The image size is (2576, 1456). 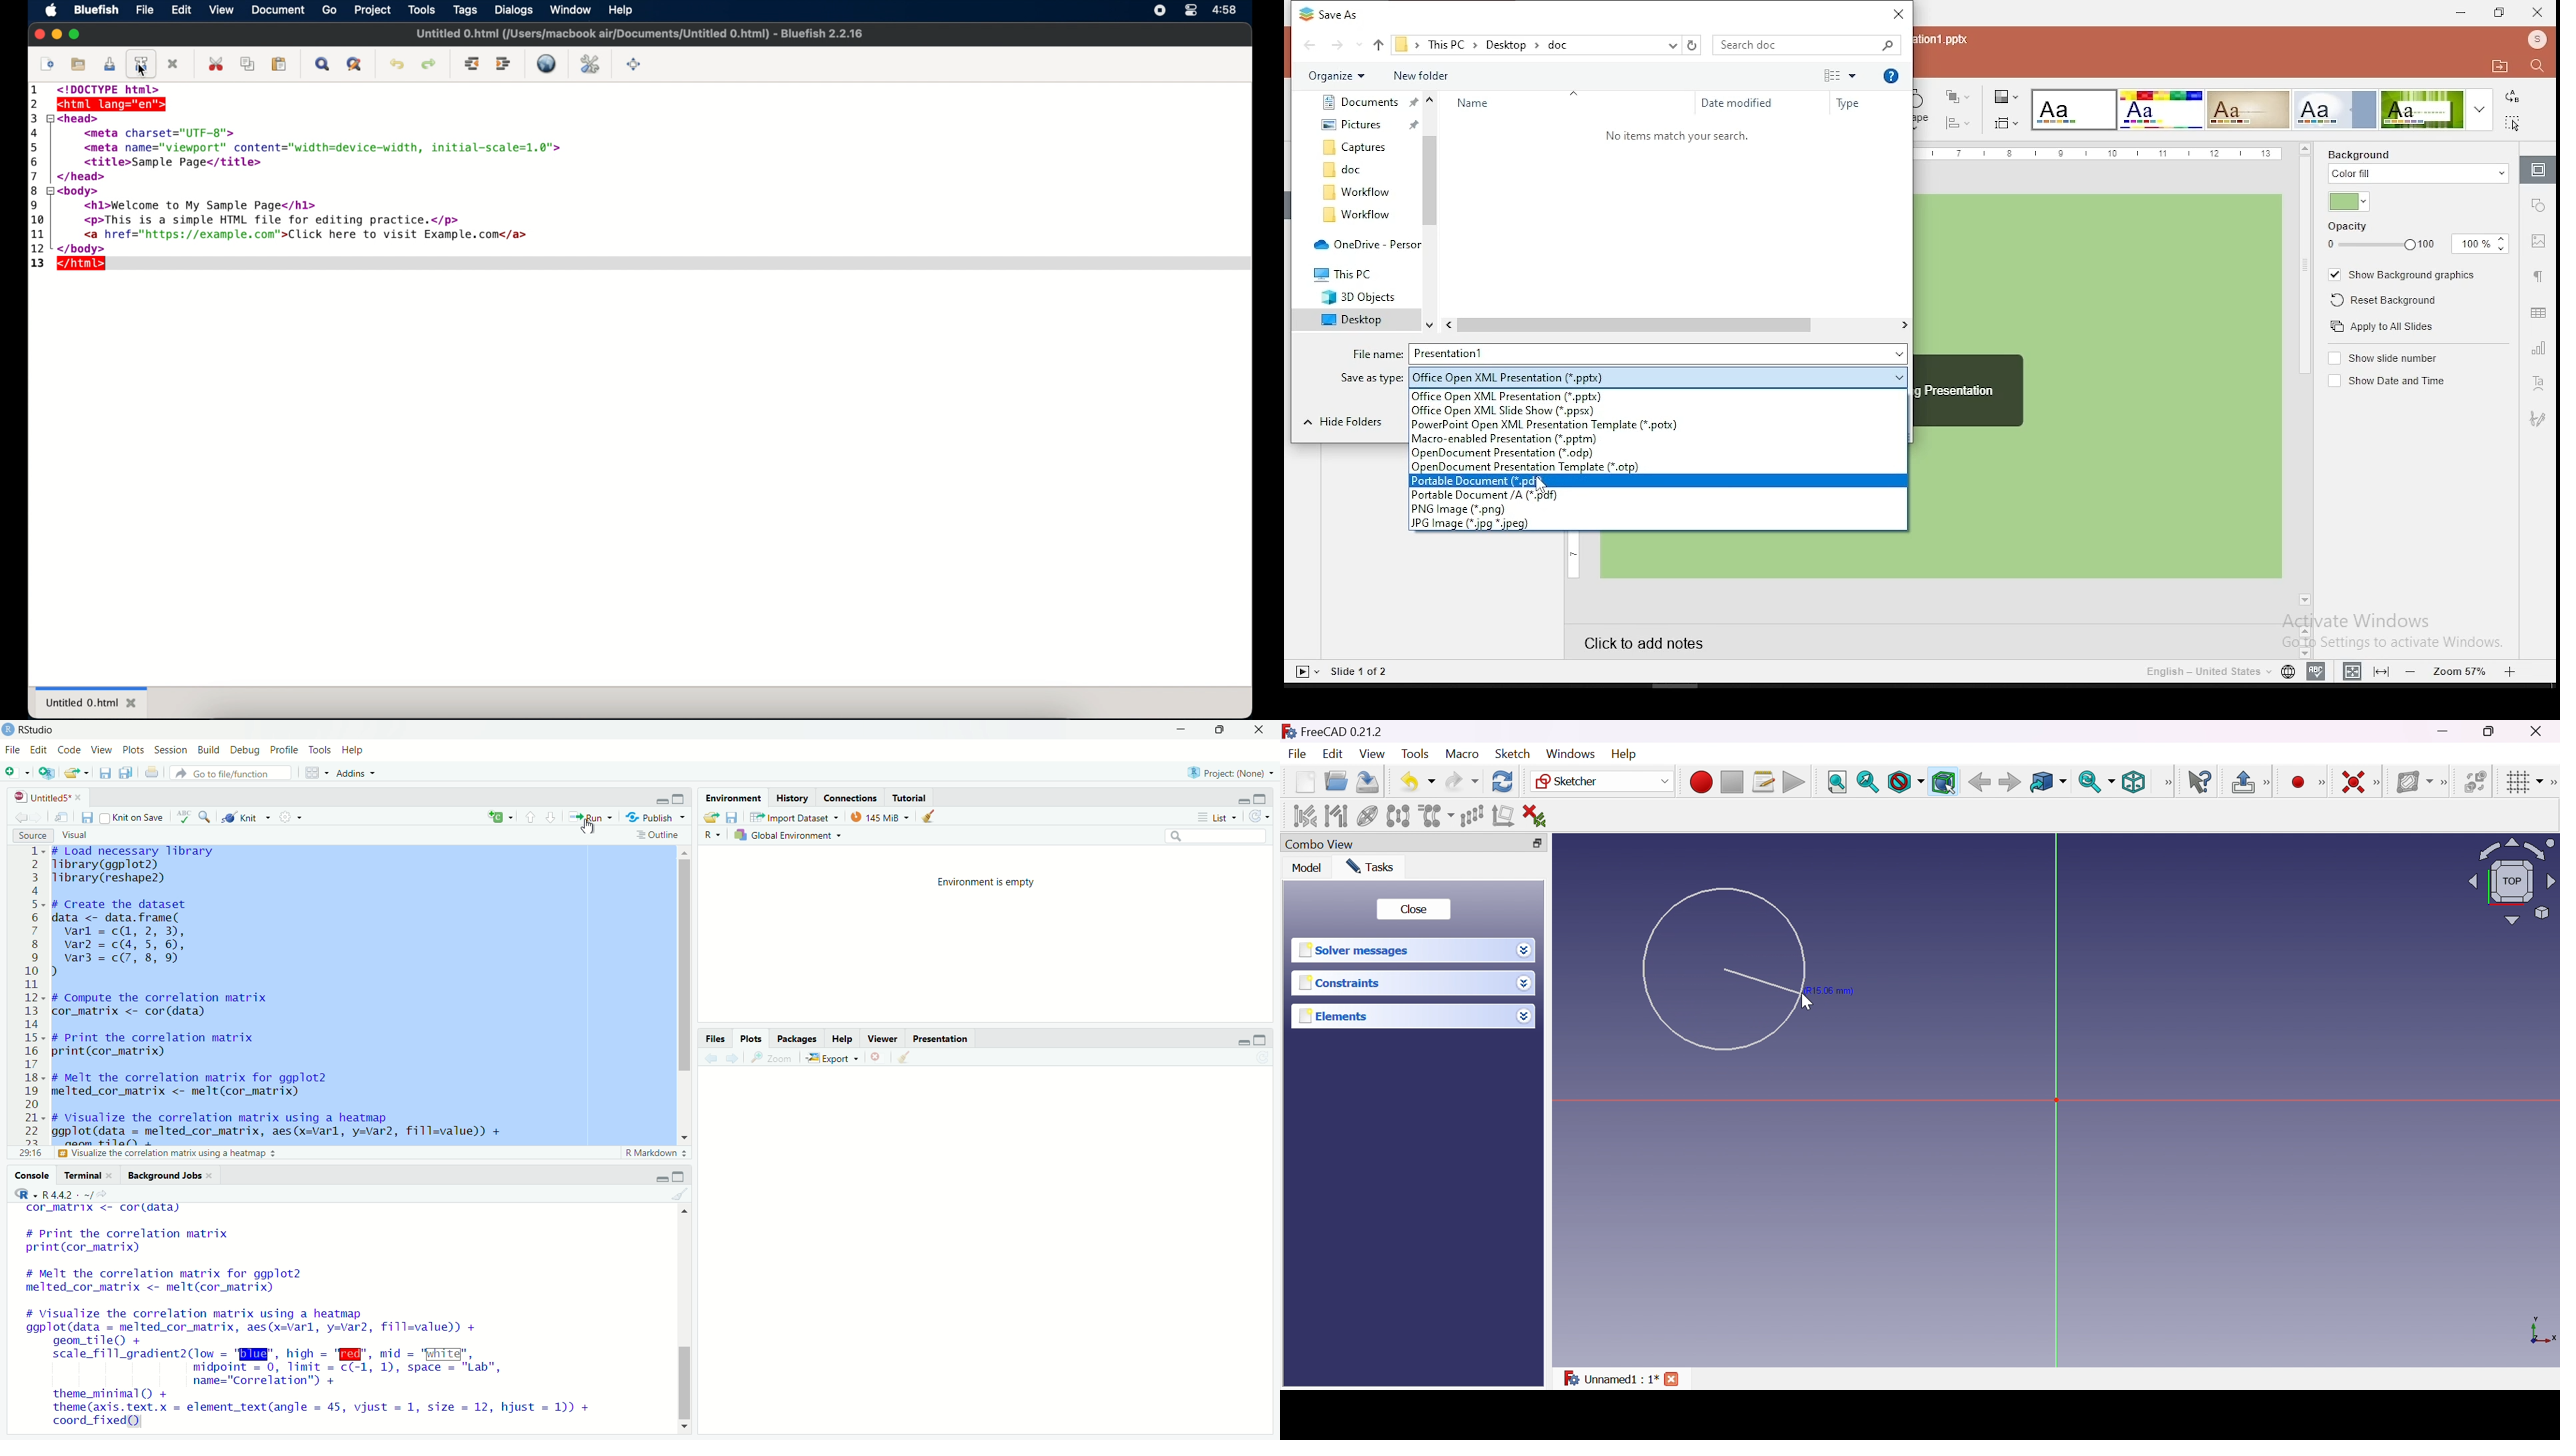 What do you see at coordinates (325, 1317) in the screenshot?
I see `cor_matrix <- cordidata)
# Print the correlation matrix
print(cor_matrix)
# Melt the correlation matrix for ggplot2
melted_cor_matrix <- melt(cor_matrix)
# Visualize the correlation matrix using a heatmap
ggplot(data = melted_cor_matrix, aes(x=varl, y=var2, fill=value)) +
geom_tile() +
scale_fill_gradient2(low = "BI", hich = "W@", mid = "White",
midpoint = 0, limit = c(-1, 1), space = "Lab",
name="Correlation") +
theme_minimal() +
theme (axis. text.x = element_text(angle = 45, vijust = 1, size = 12, hjust = 1)) +
coord_fixed)` at bounding box center [325, 1317].